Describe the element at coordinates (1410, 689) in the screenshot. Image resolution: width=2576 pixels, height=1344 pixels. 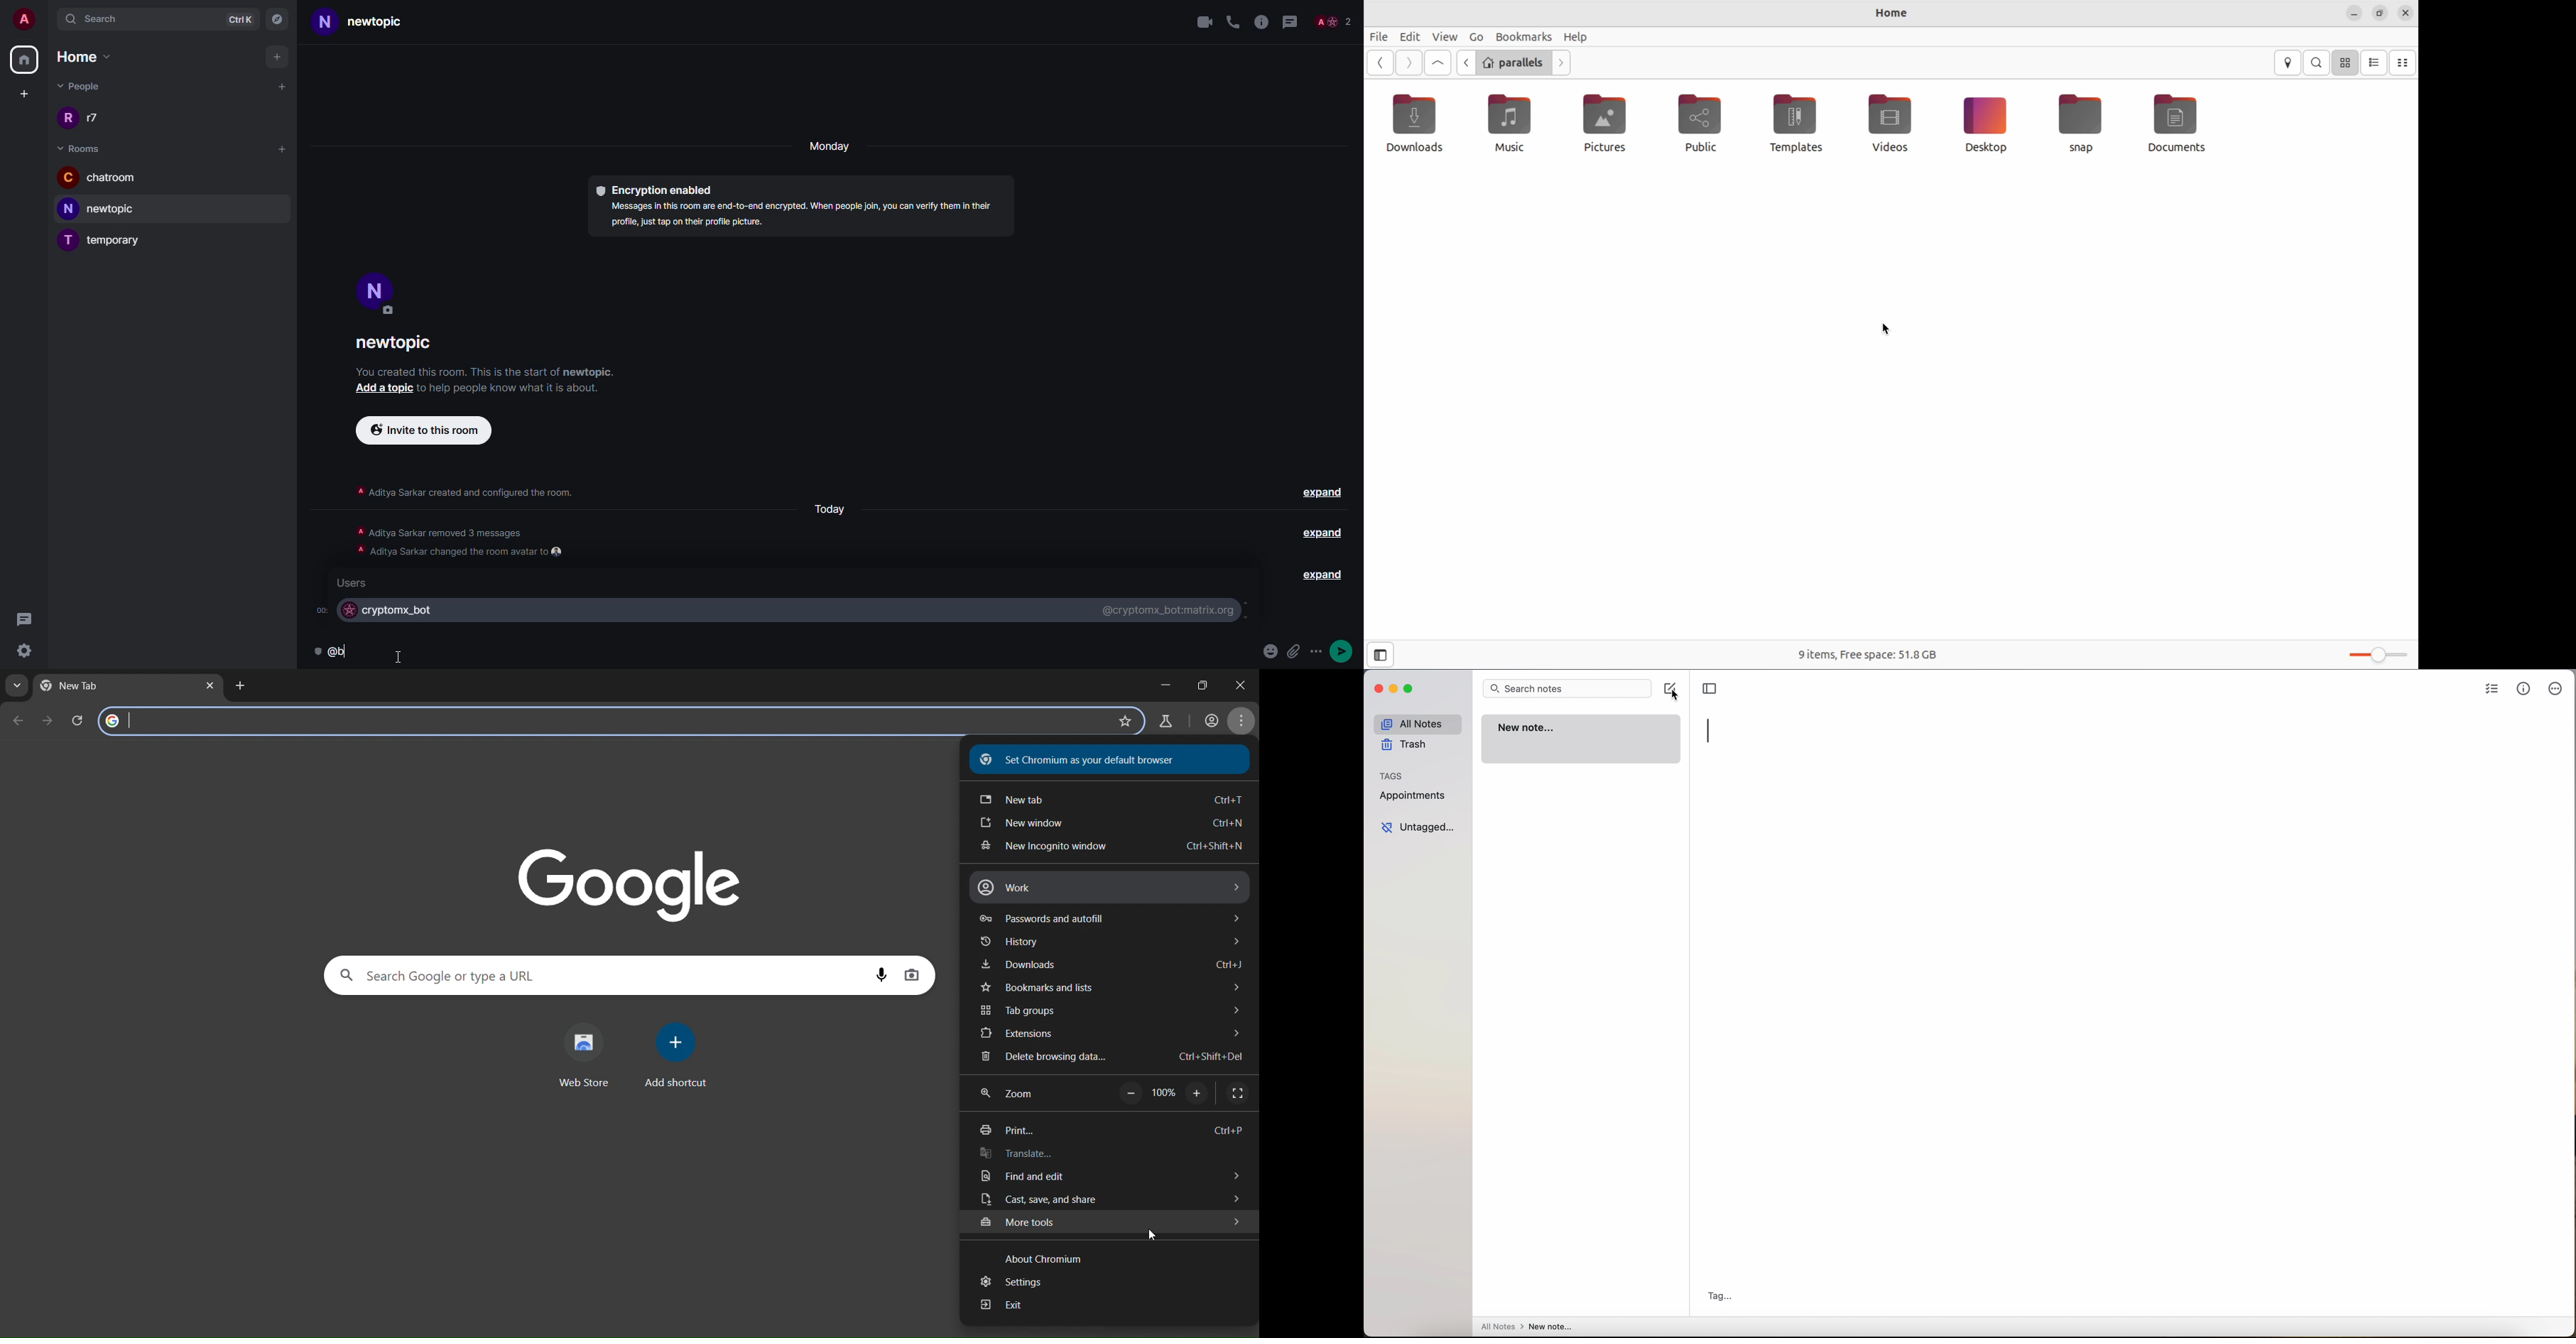
I see `maximize app` at that location.